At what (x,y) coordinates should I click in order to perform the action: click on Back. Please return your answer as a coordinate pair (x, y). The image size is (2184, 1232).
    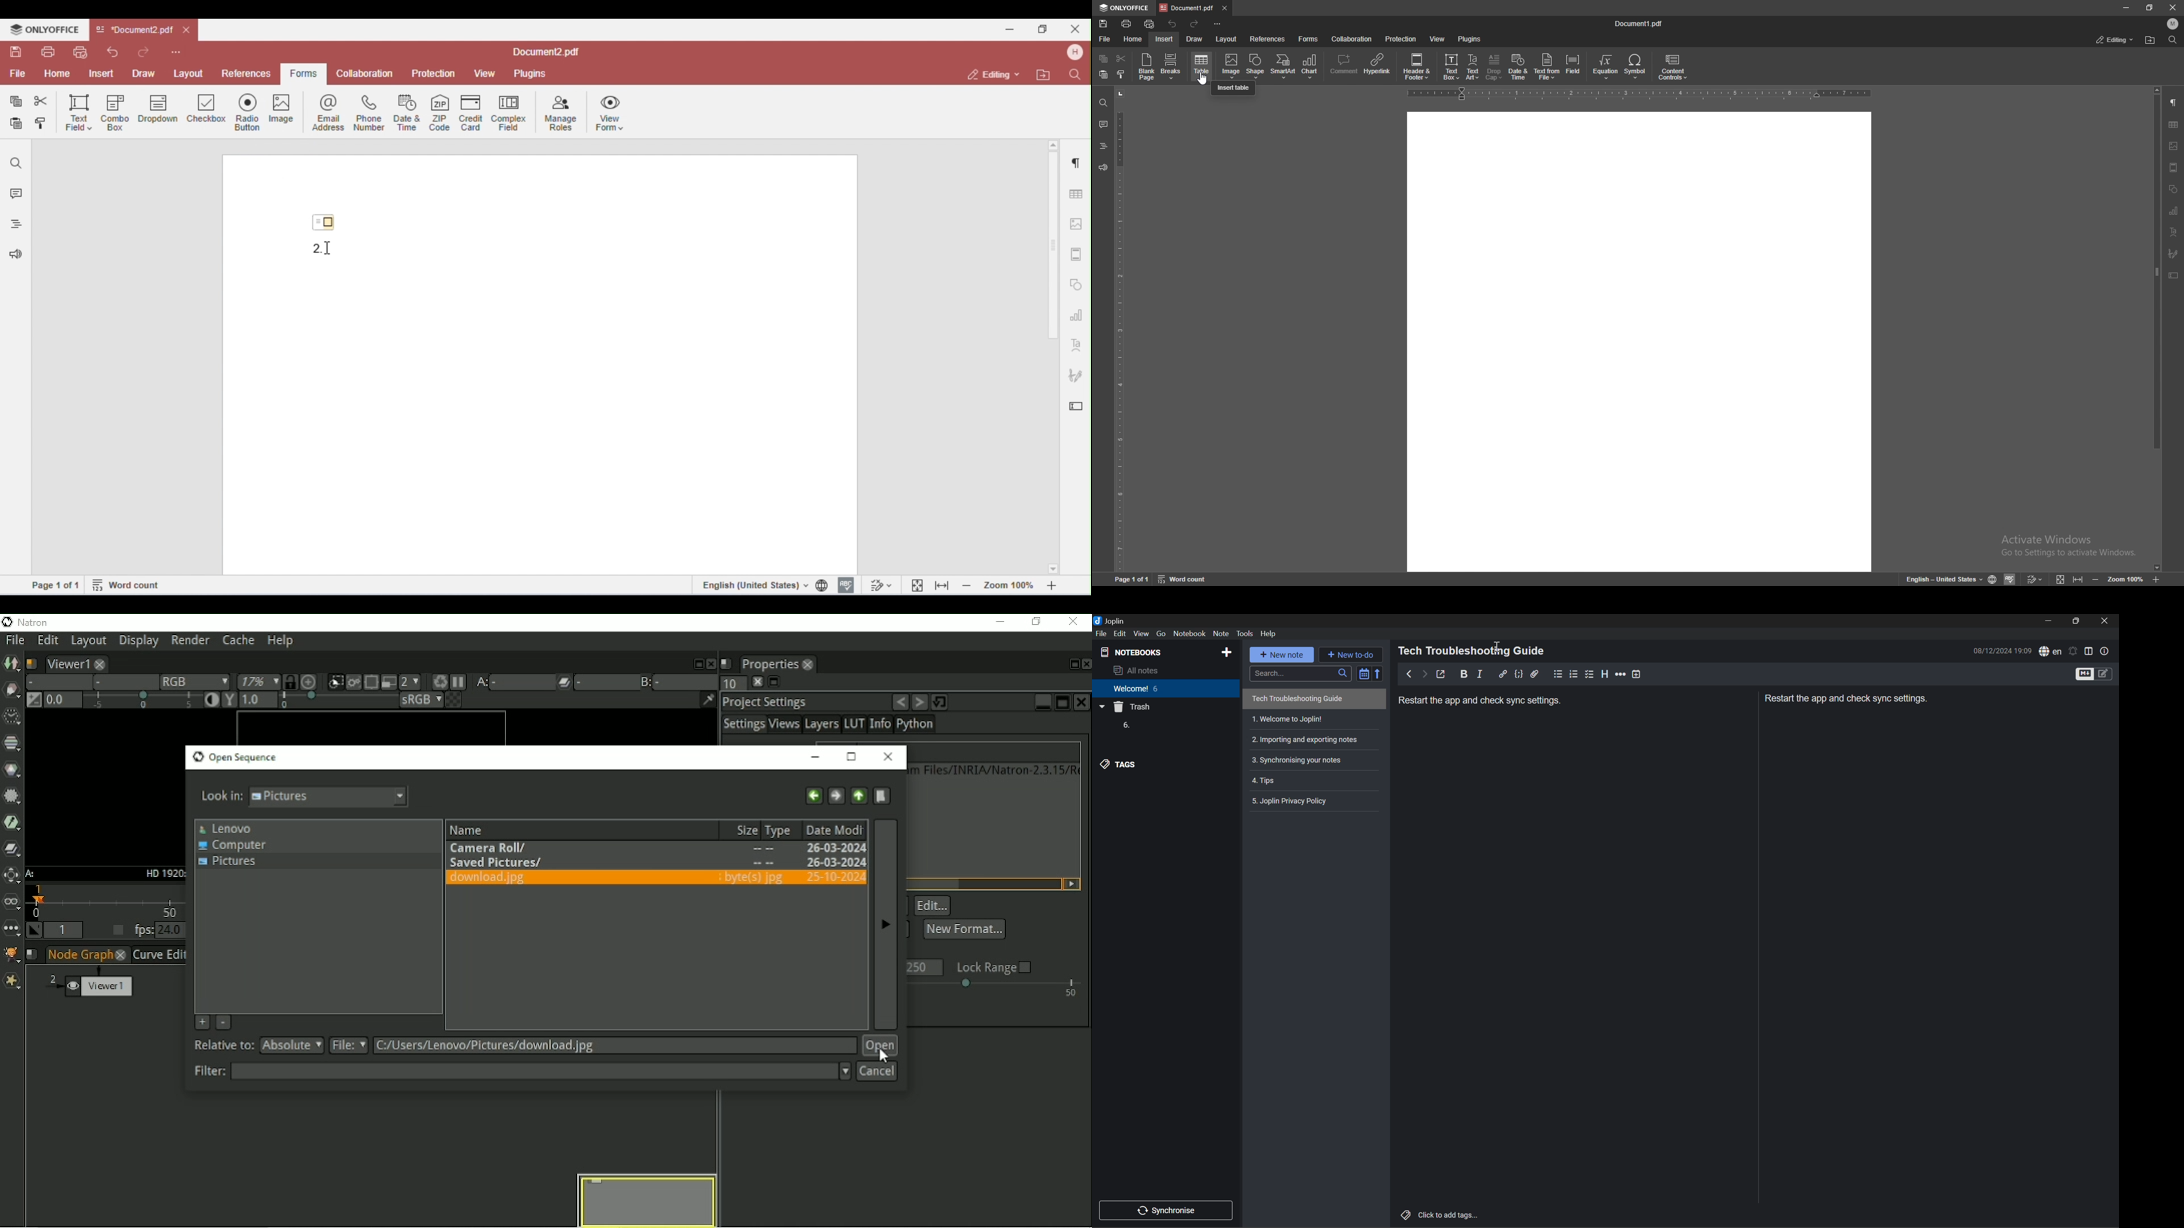
    Looking at the image, I should click on (1407, 674).